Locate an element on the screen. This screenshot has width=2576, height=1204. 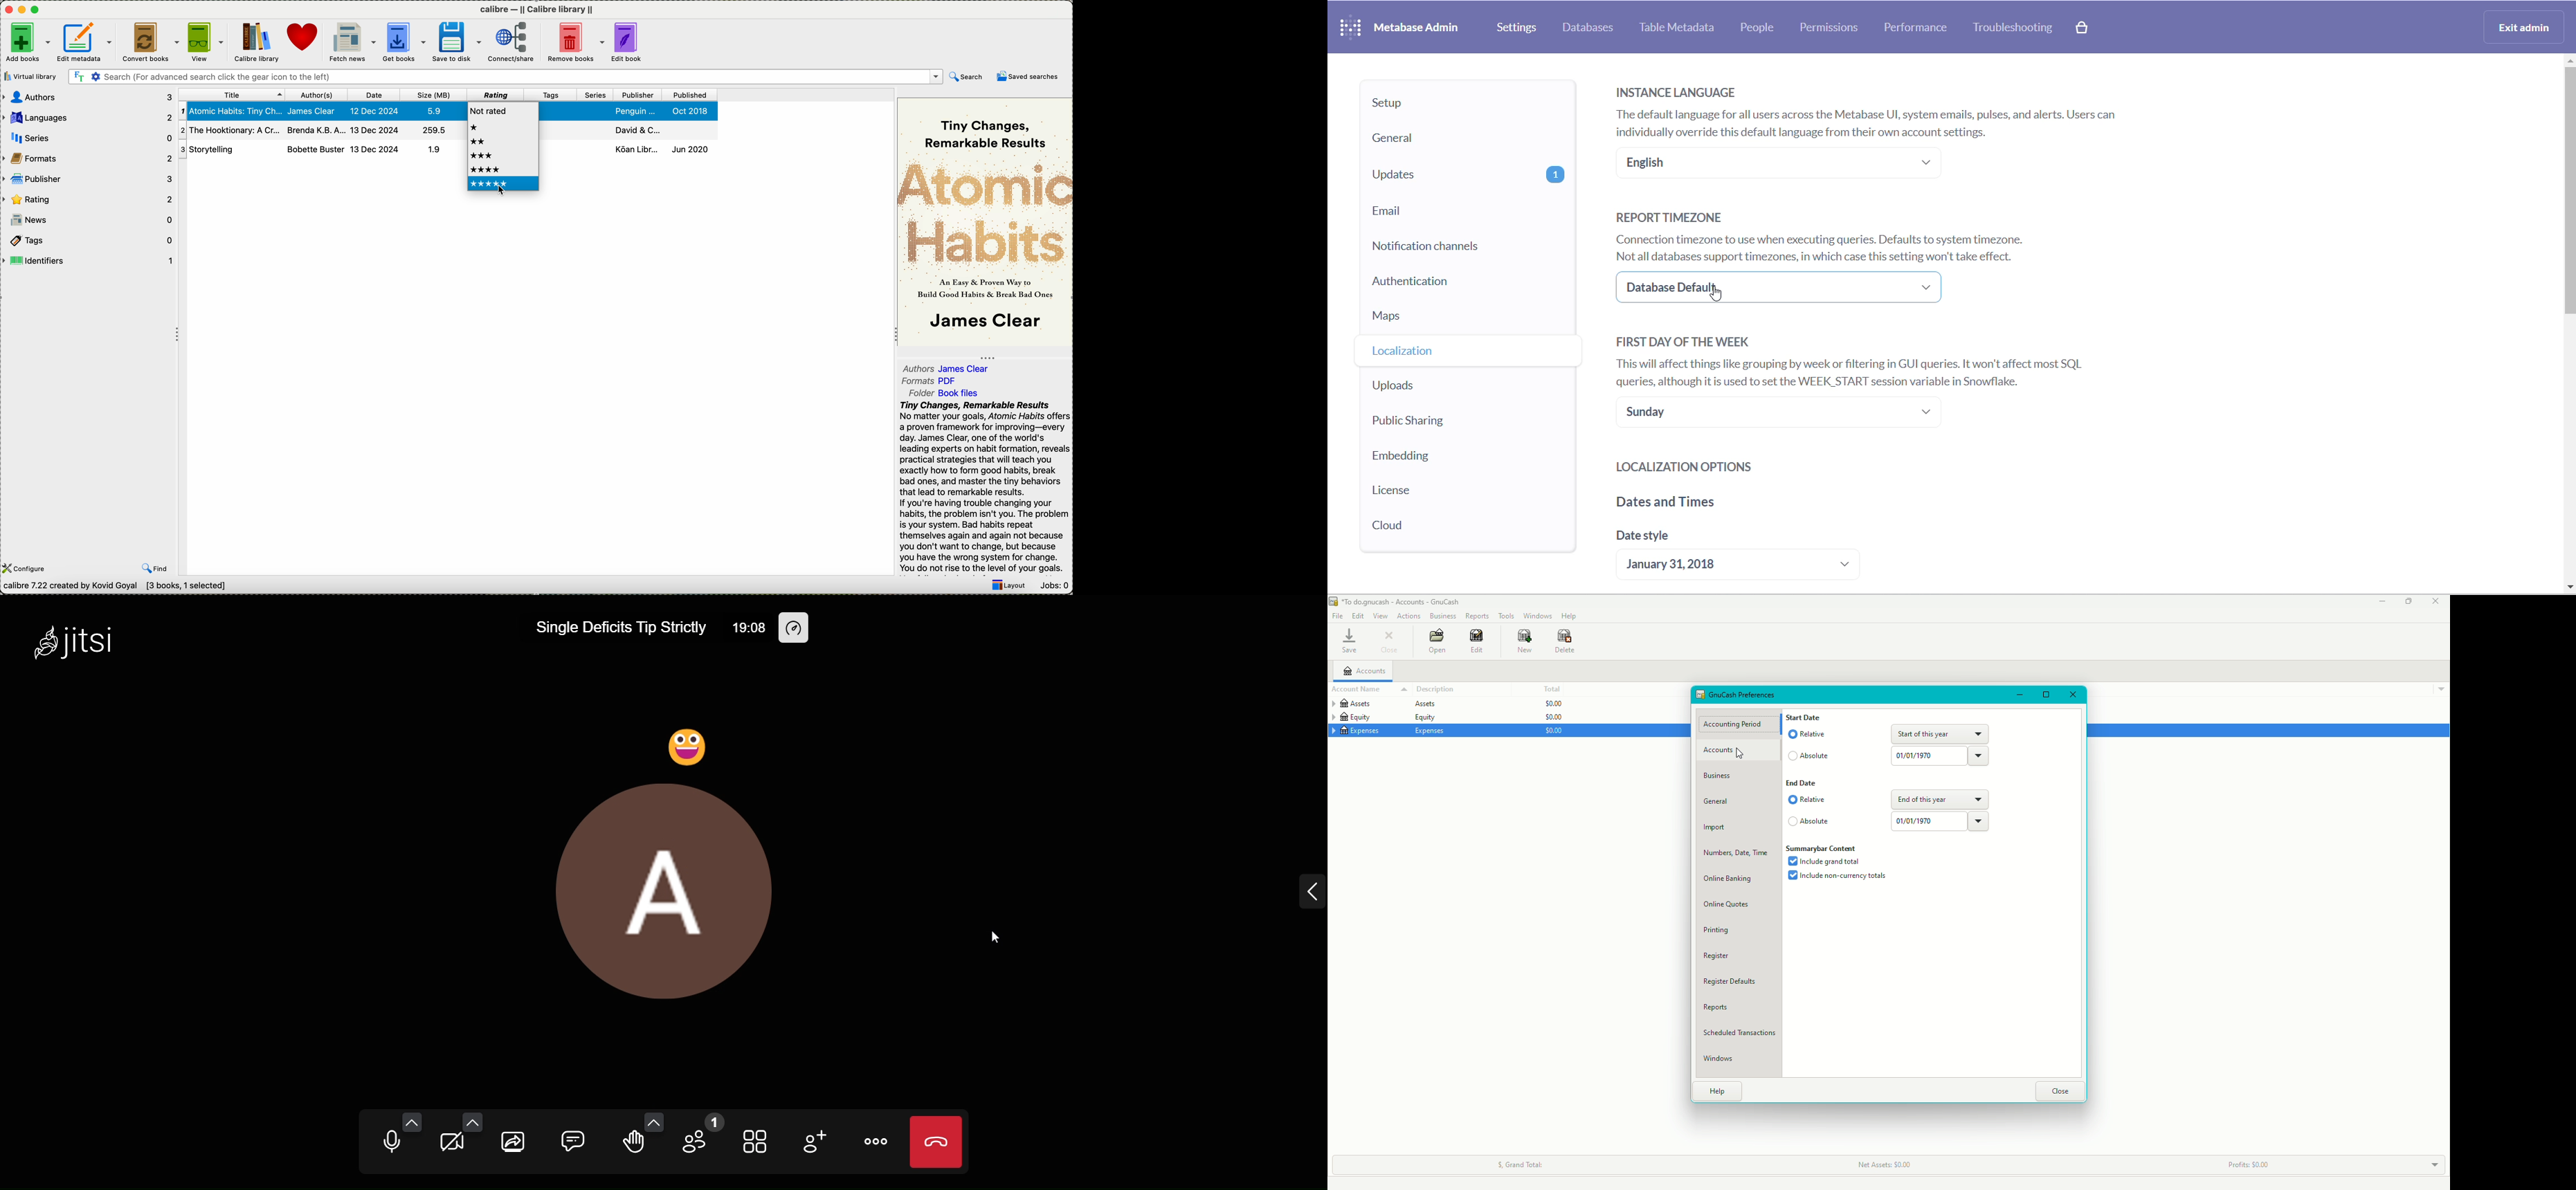
series is located at coordinates (596, 111).